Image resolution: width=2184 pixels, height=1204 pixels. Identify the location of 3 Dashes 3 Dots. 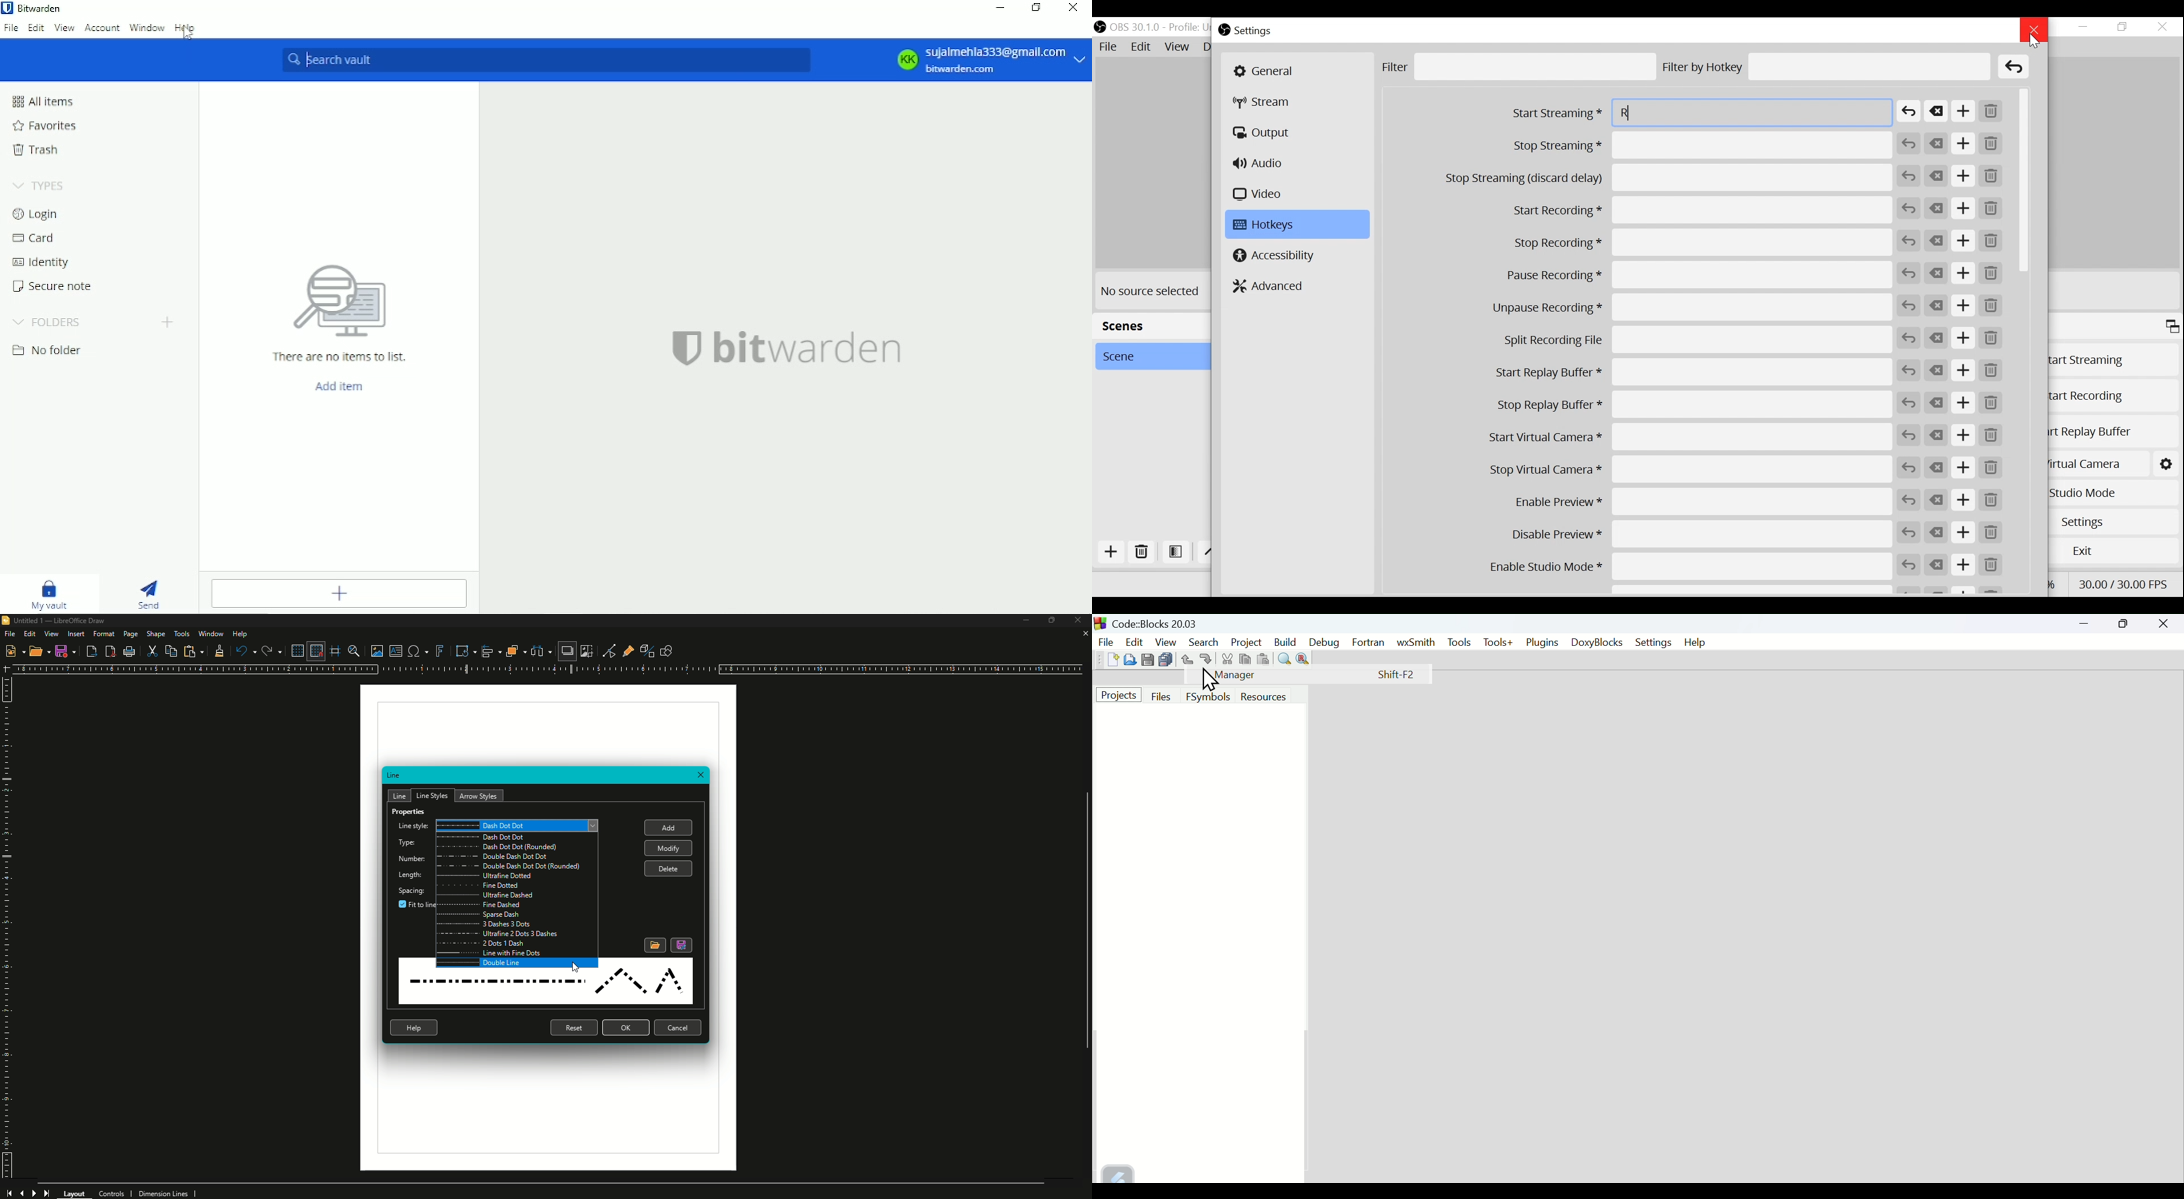
(517, 925).